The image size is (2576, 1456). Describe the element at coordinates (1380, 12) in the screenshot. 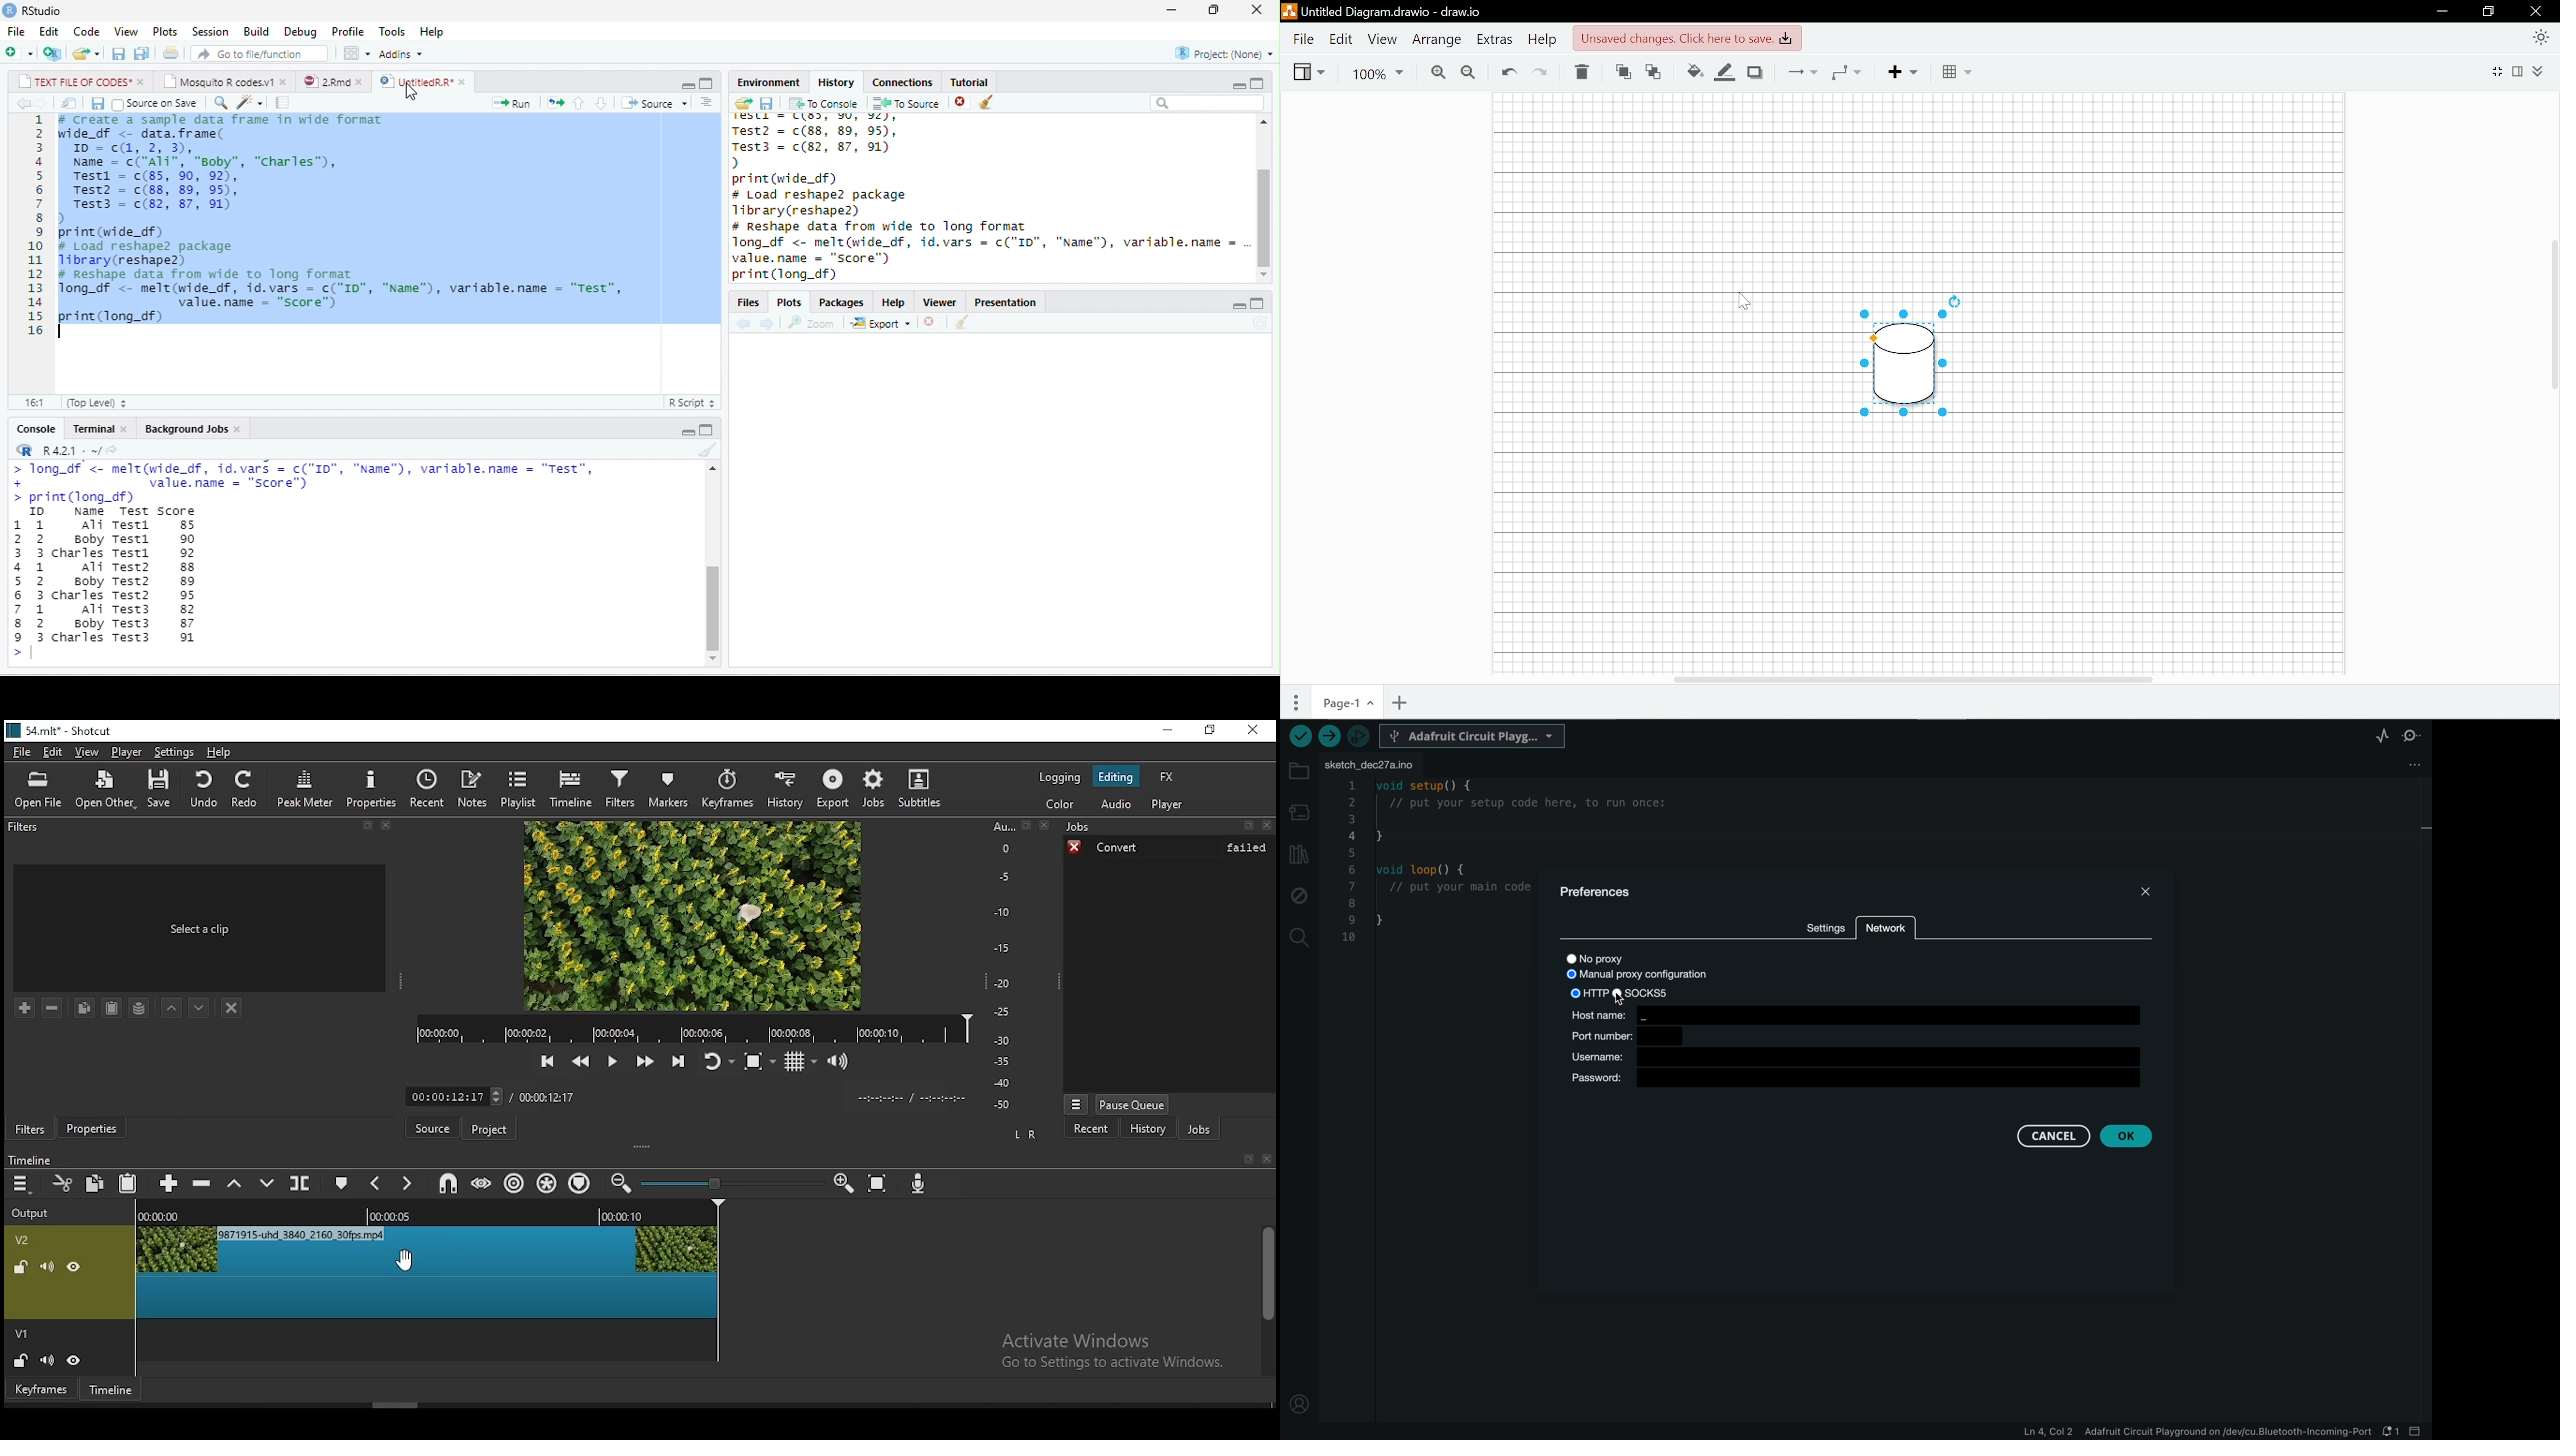

I see `Current window` at that location.